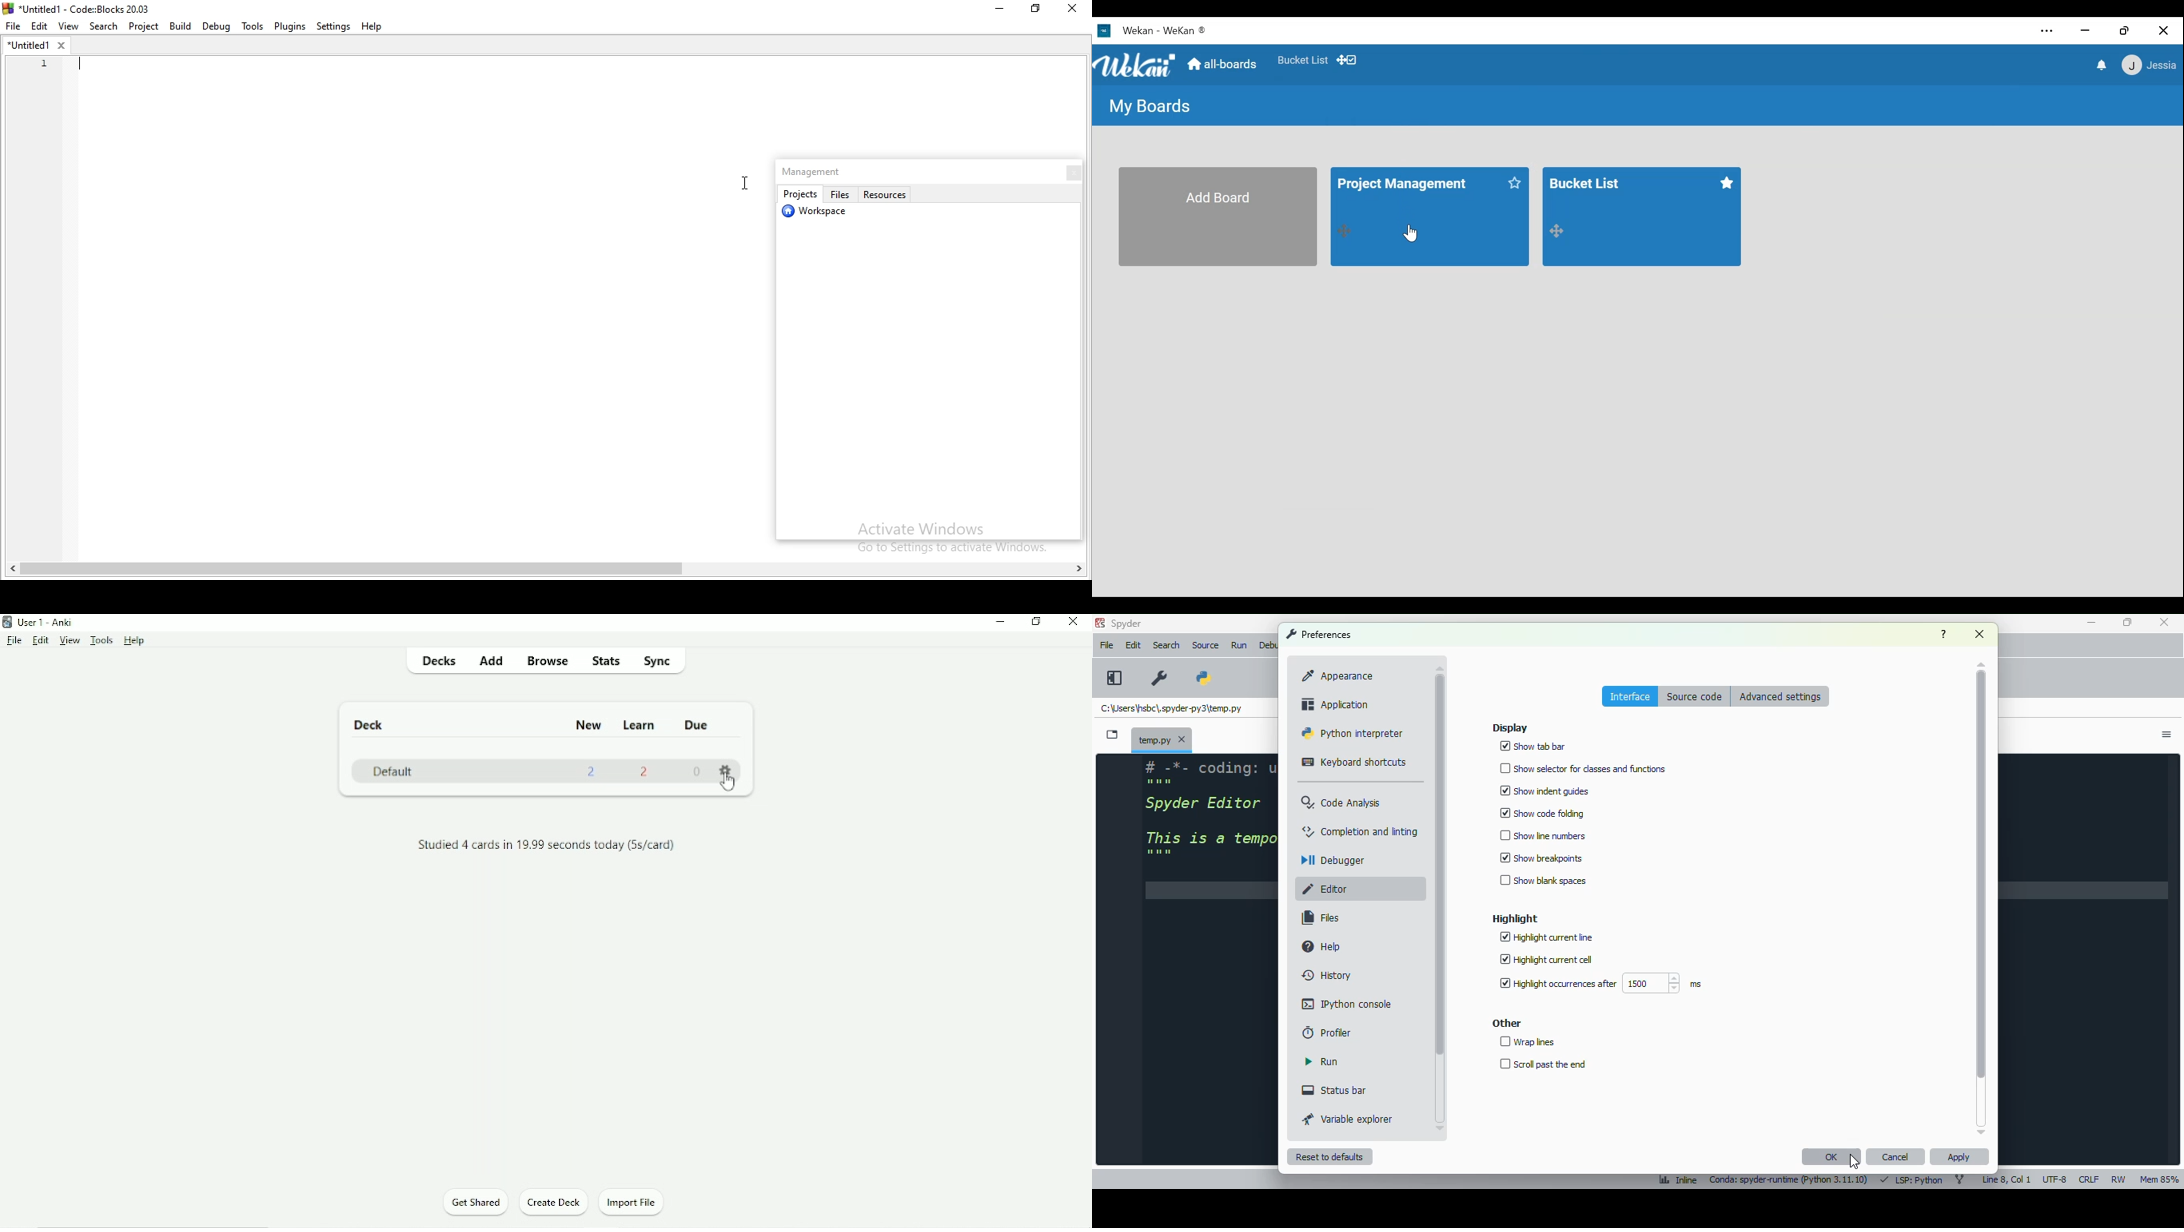 This screenshot has height=1232, width=2184. What do you see at coordinates (1831, 1158) in the screenshot?
I see `OK` at bounding box center [1831, 1158].